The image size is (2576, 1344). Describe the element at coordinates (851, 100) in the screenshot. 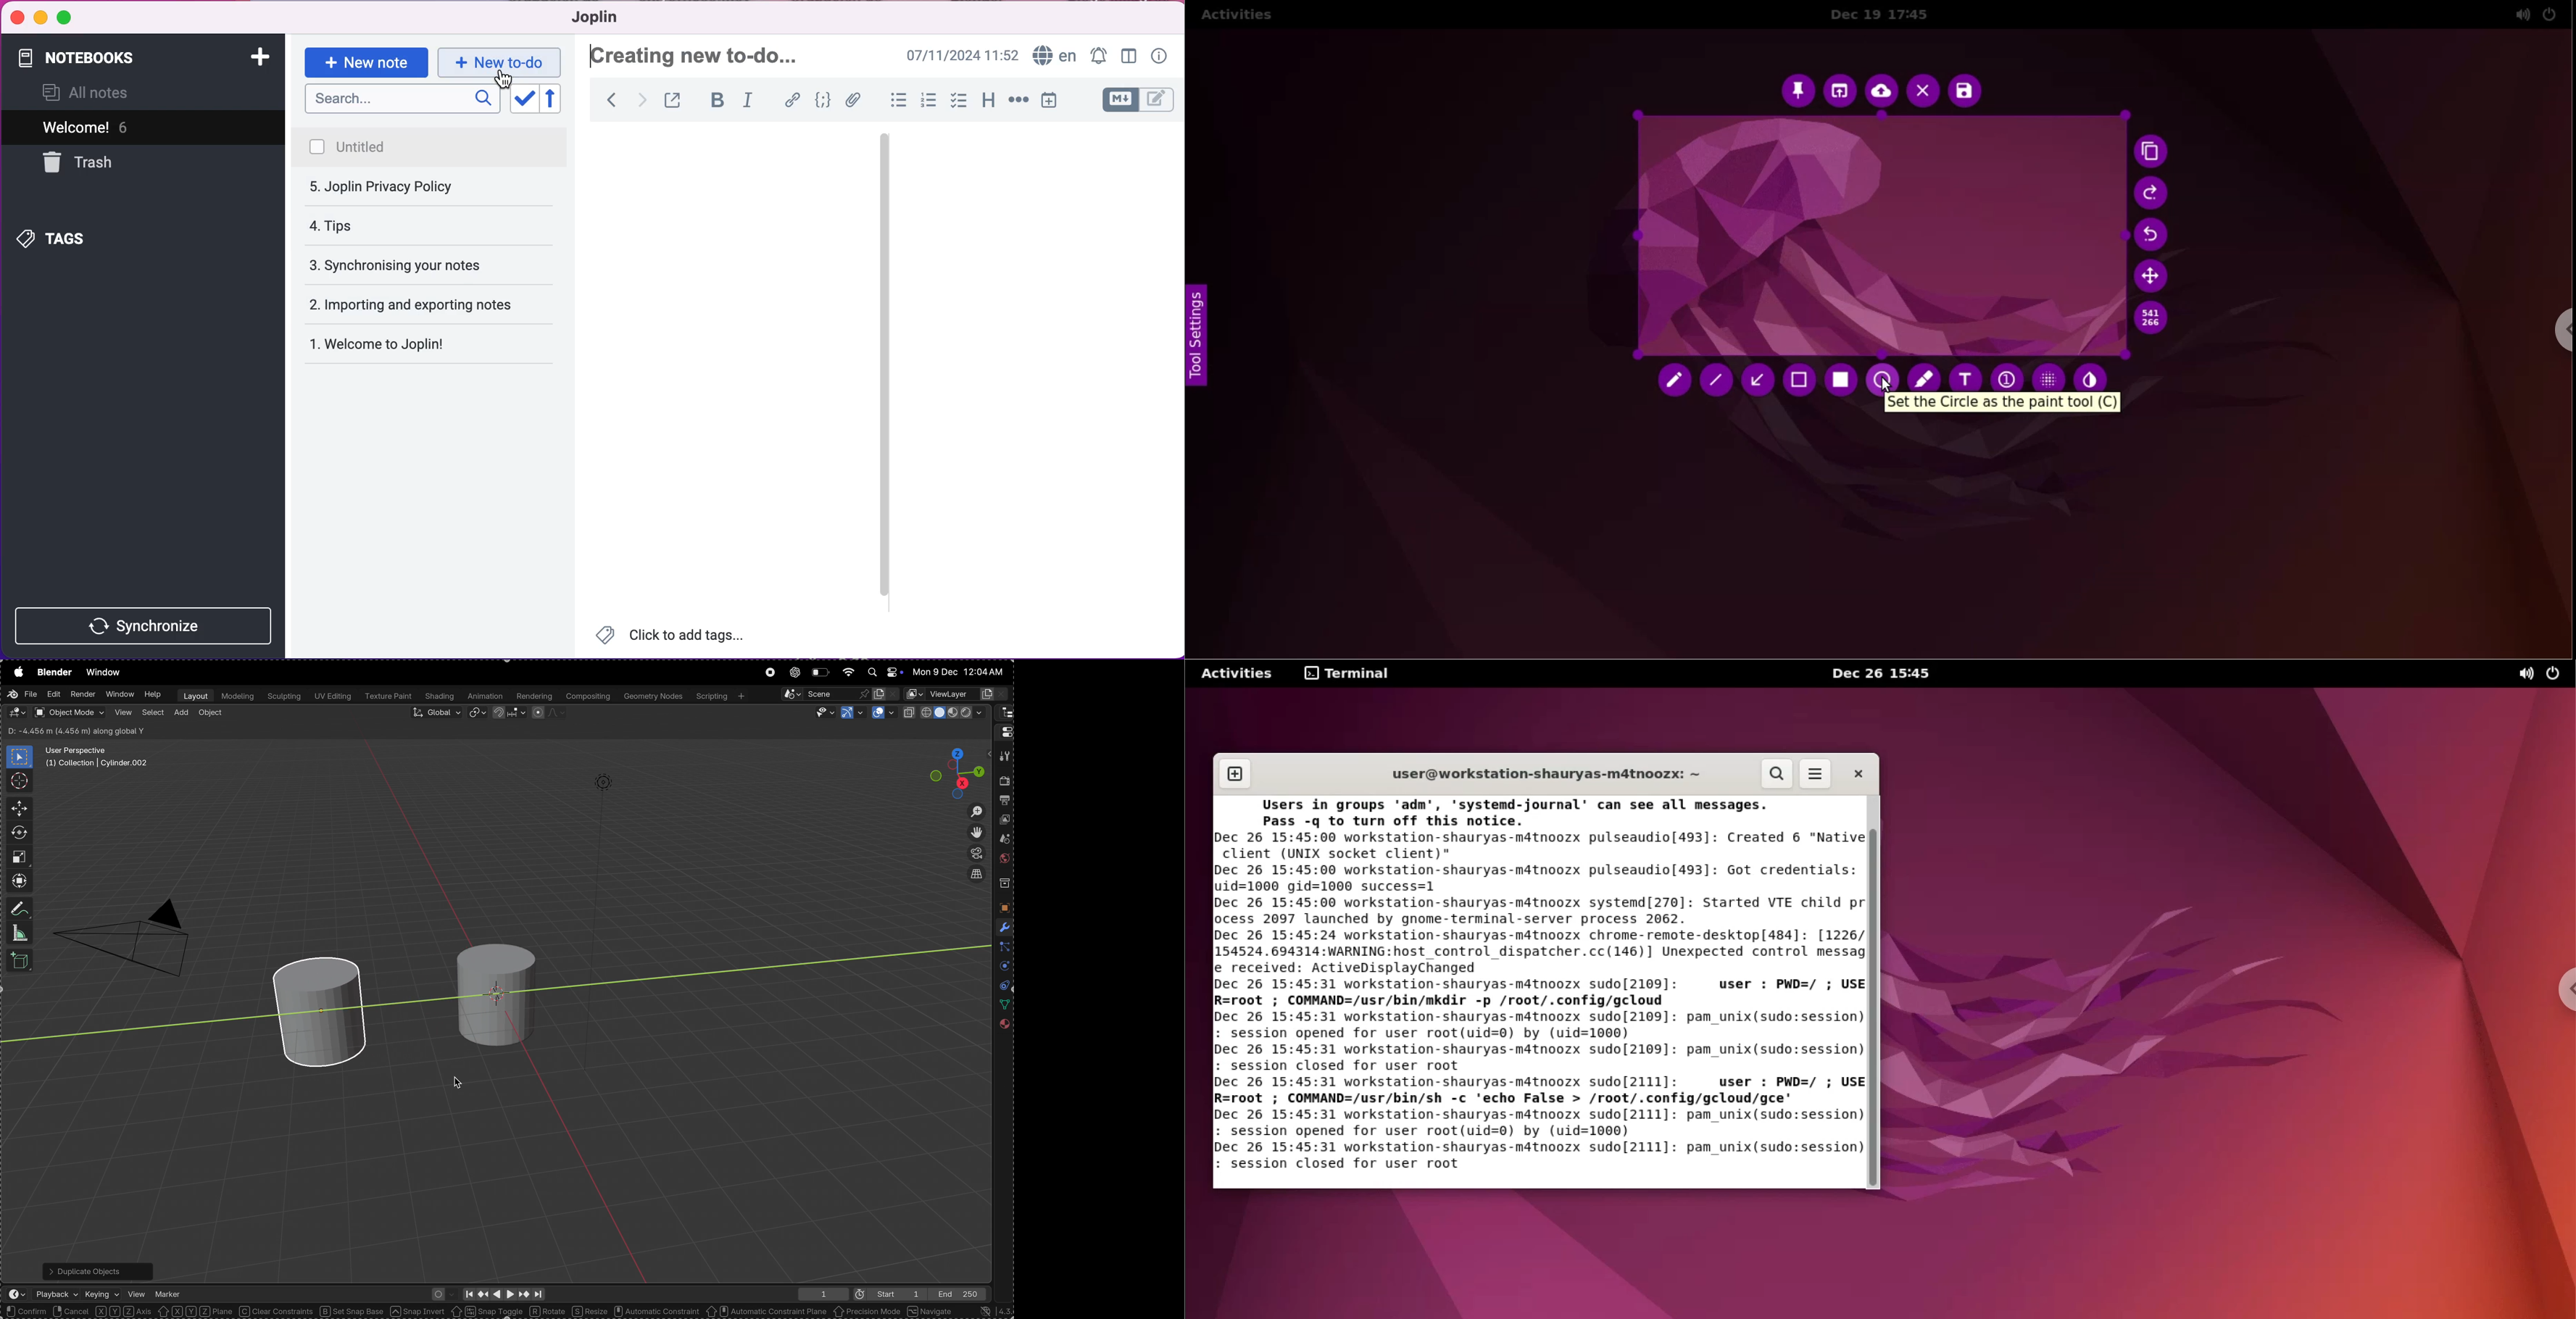

I see `attach file` at that location.